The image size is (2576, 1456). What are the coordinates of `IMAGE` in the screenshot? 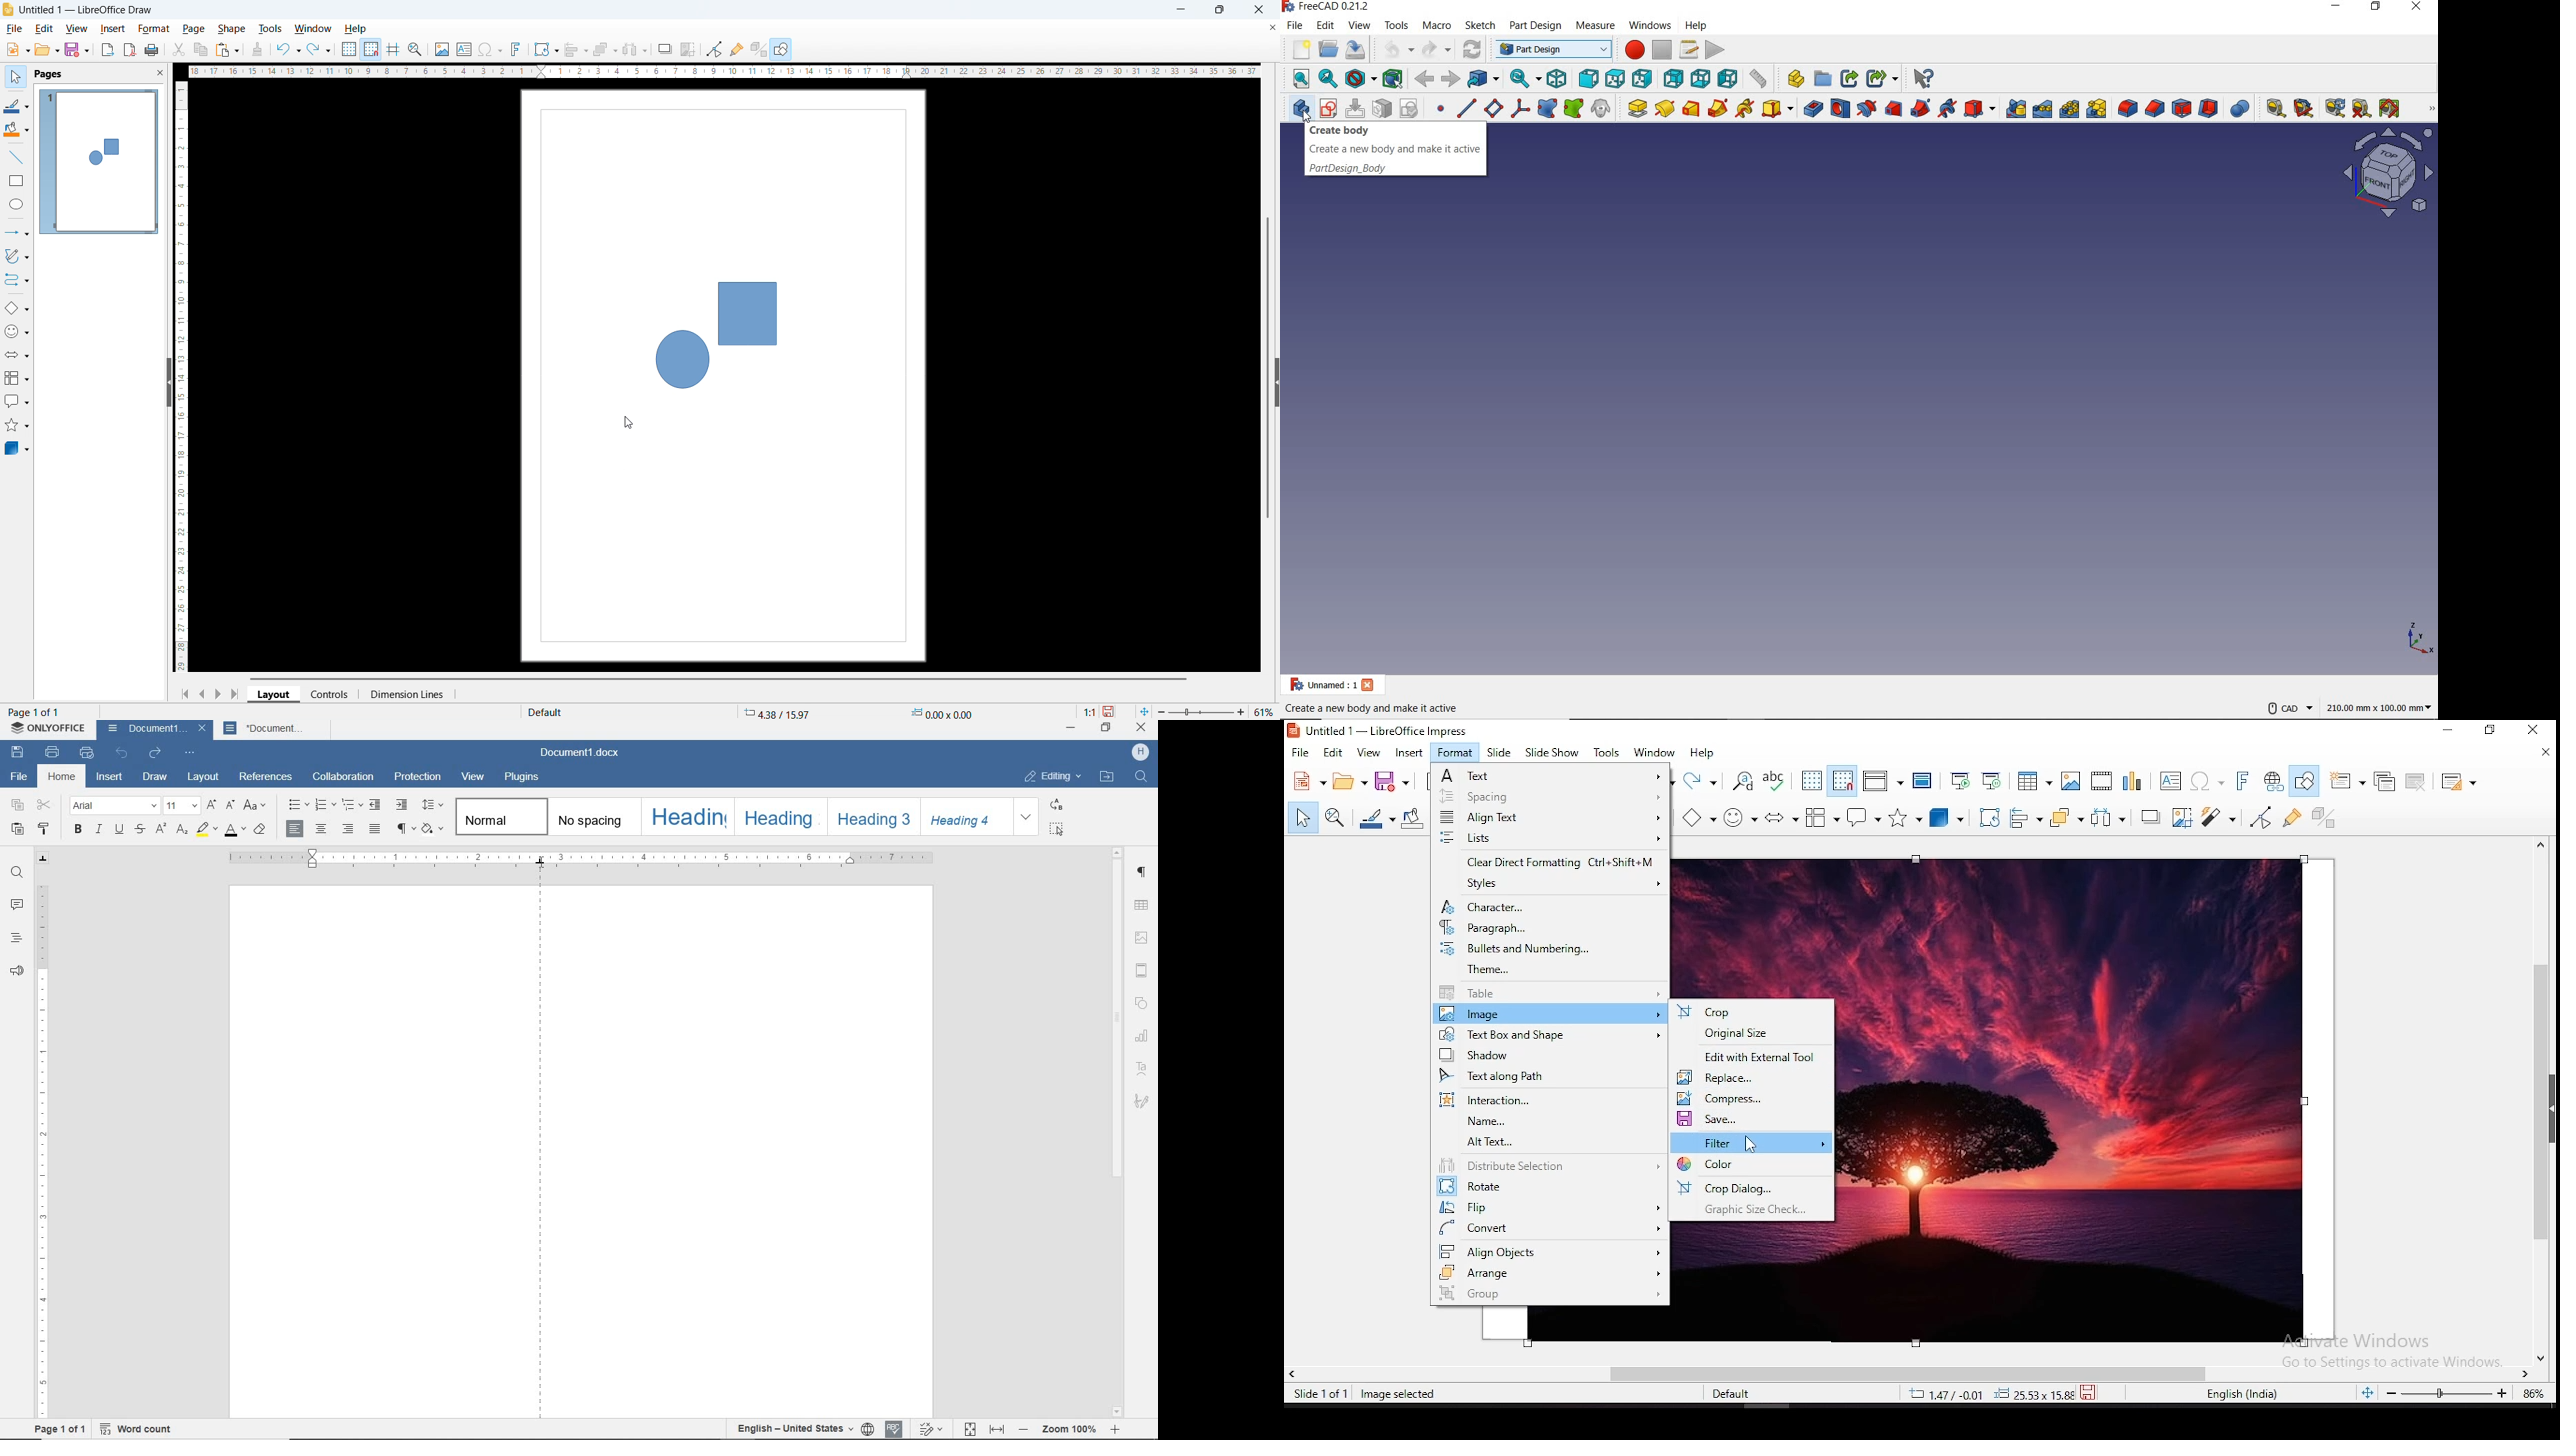 It's located at (1142, 938).